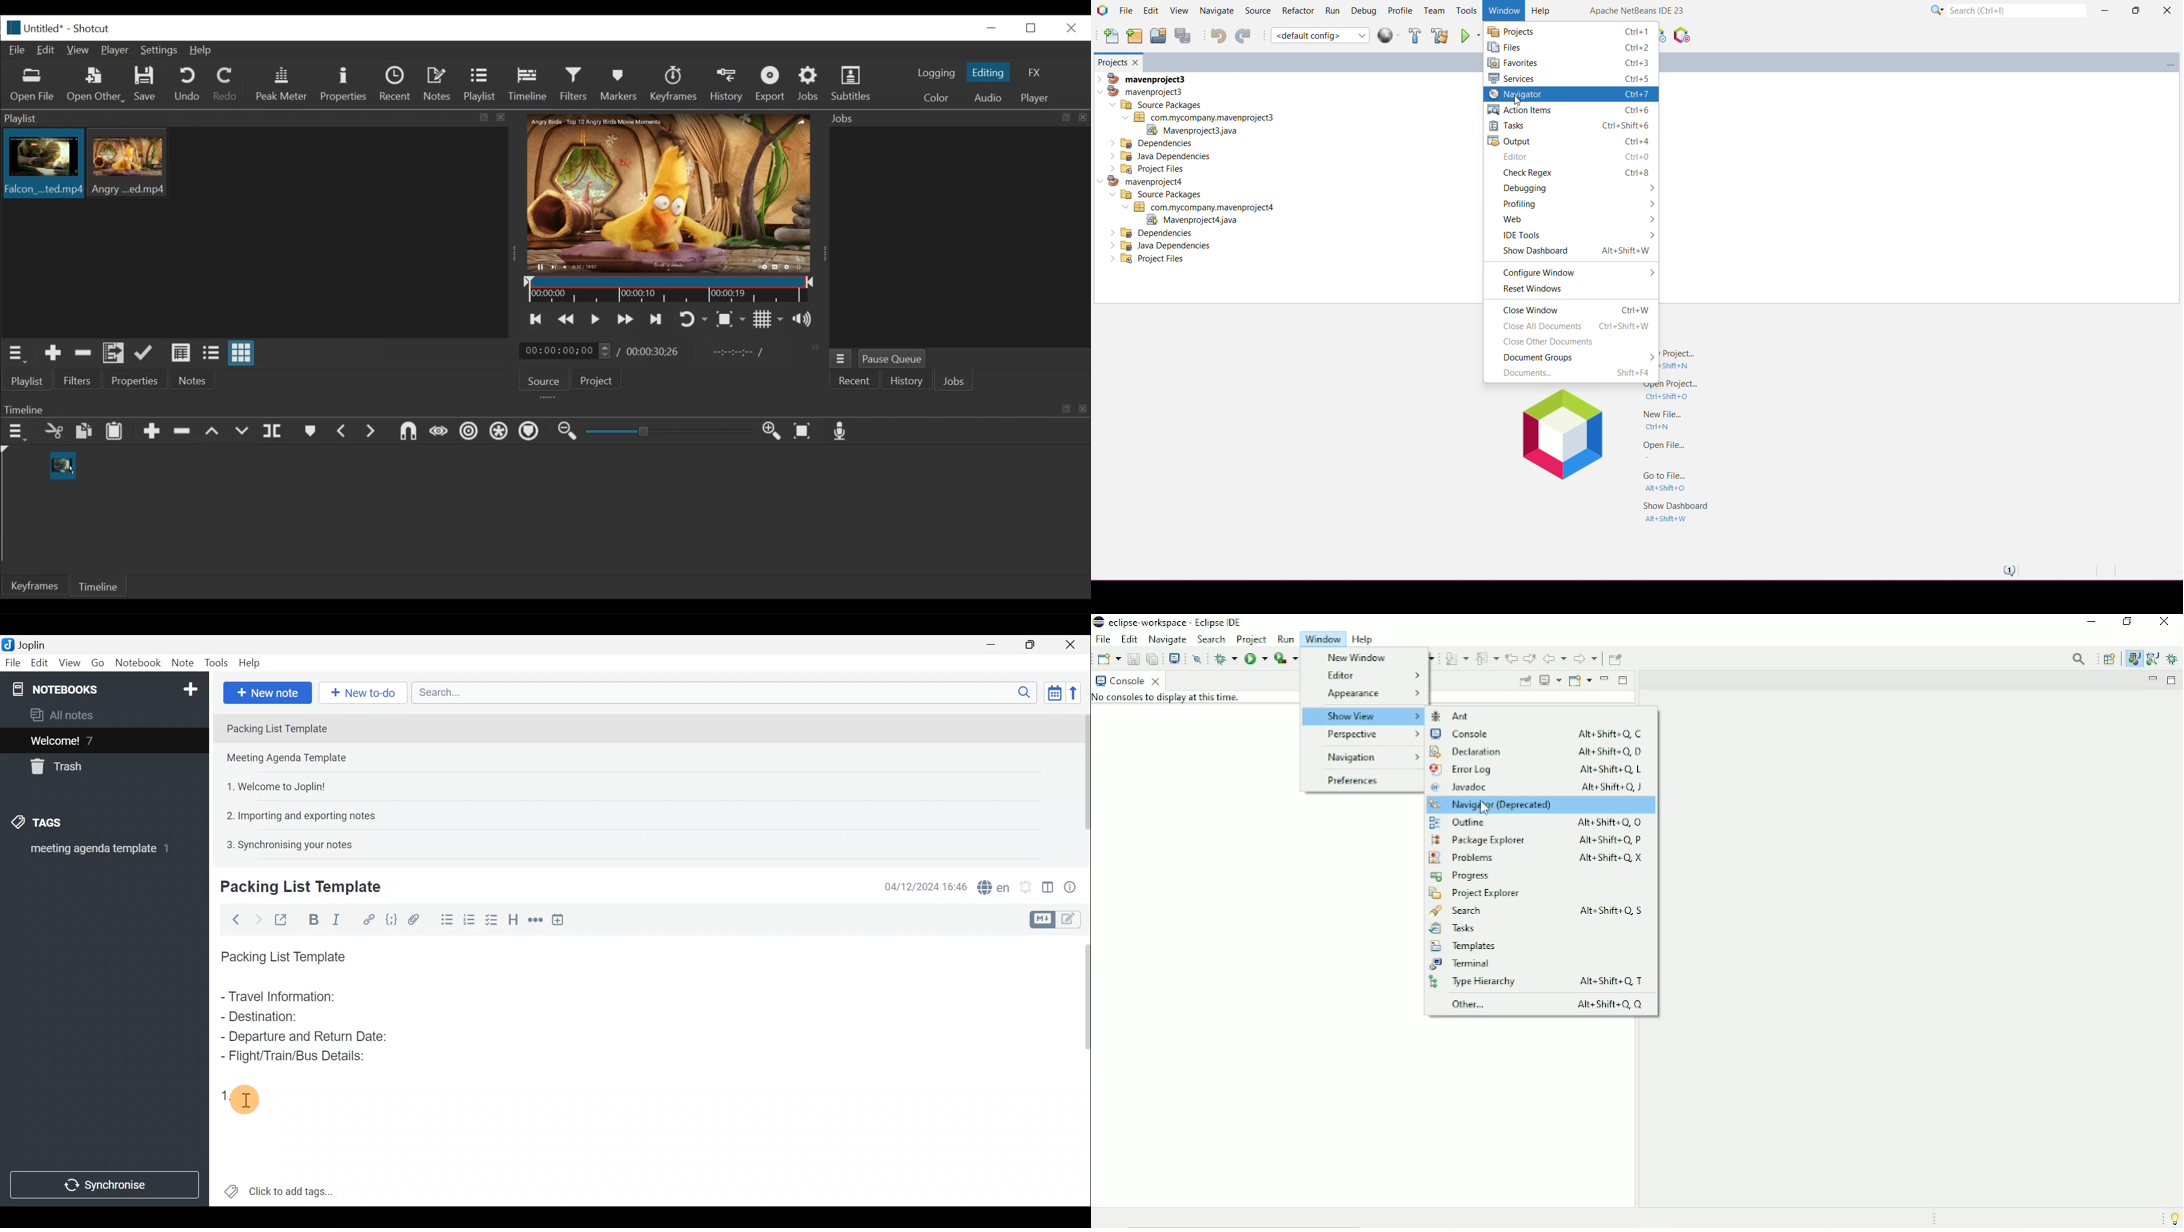 The height and width of the screenshot is (1232, 2184). Describe the element at coordinates (1074, 885) in the screenshot. I see `Note properties` at that location.